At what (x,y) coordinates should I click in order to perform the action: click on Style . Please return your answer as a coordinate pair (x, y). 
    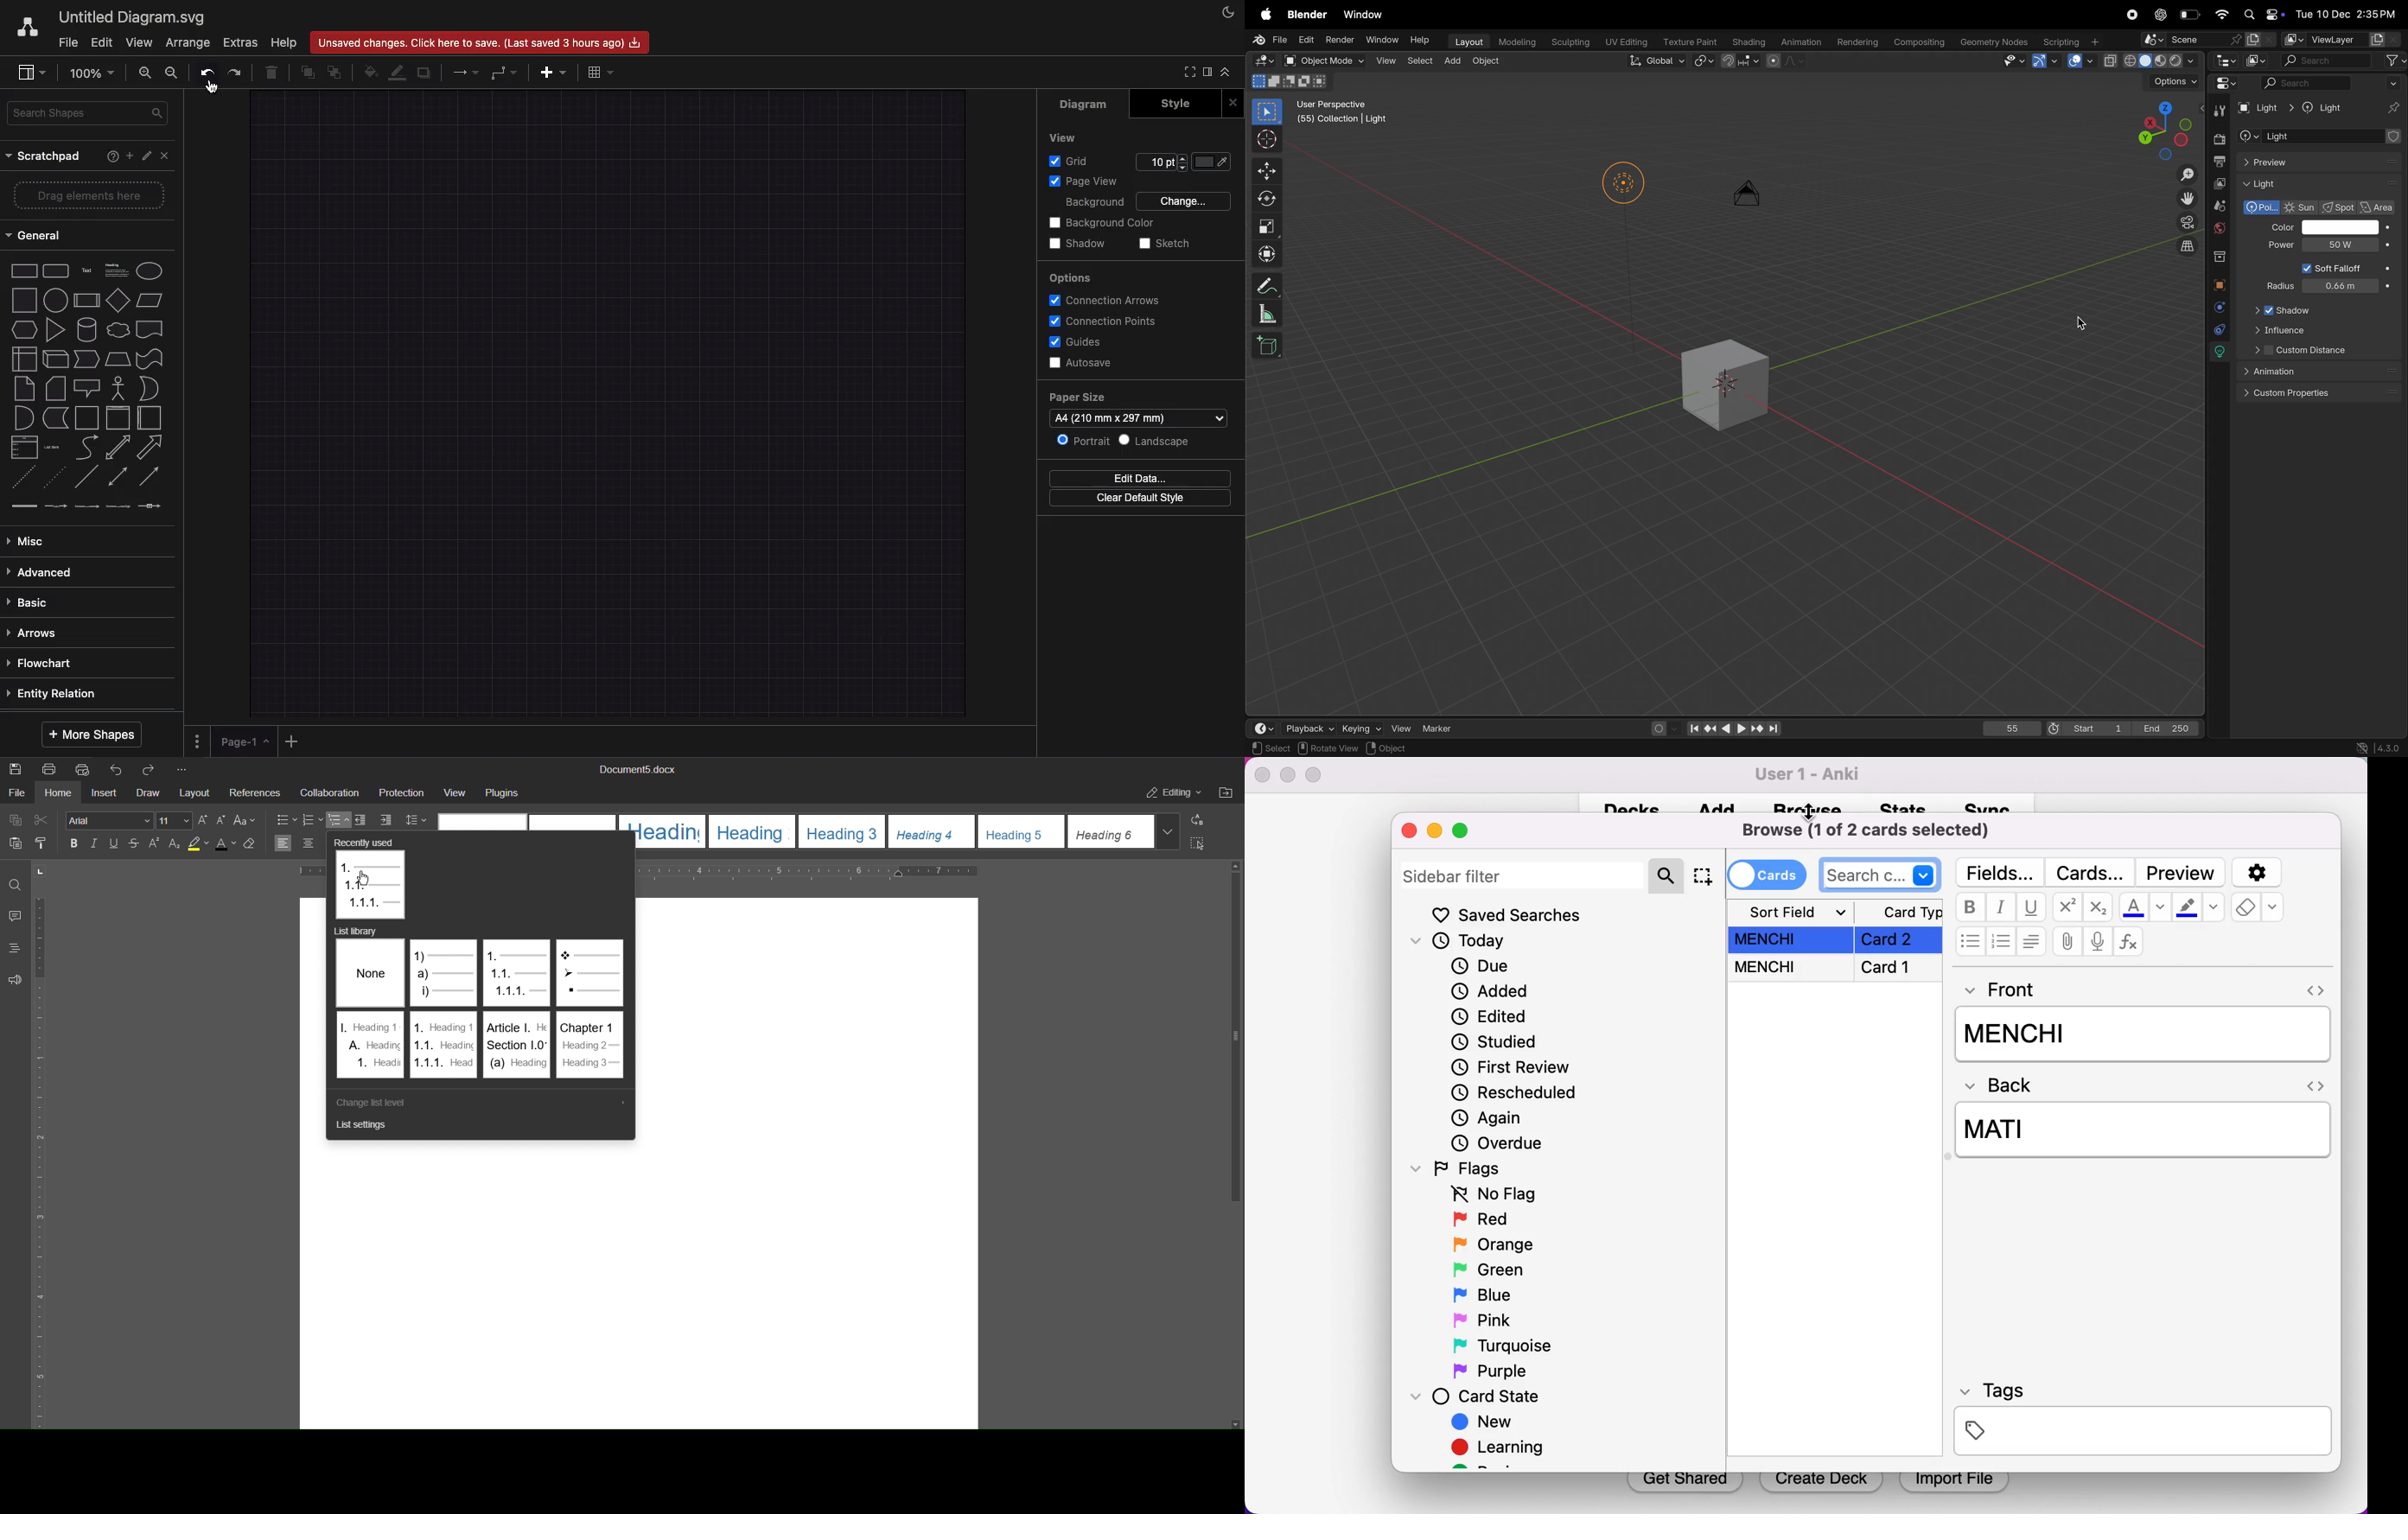
    Looking at the image, I should click on (1175, 102).